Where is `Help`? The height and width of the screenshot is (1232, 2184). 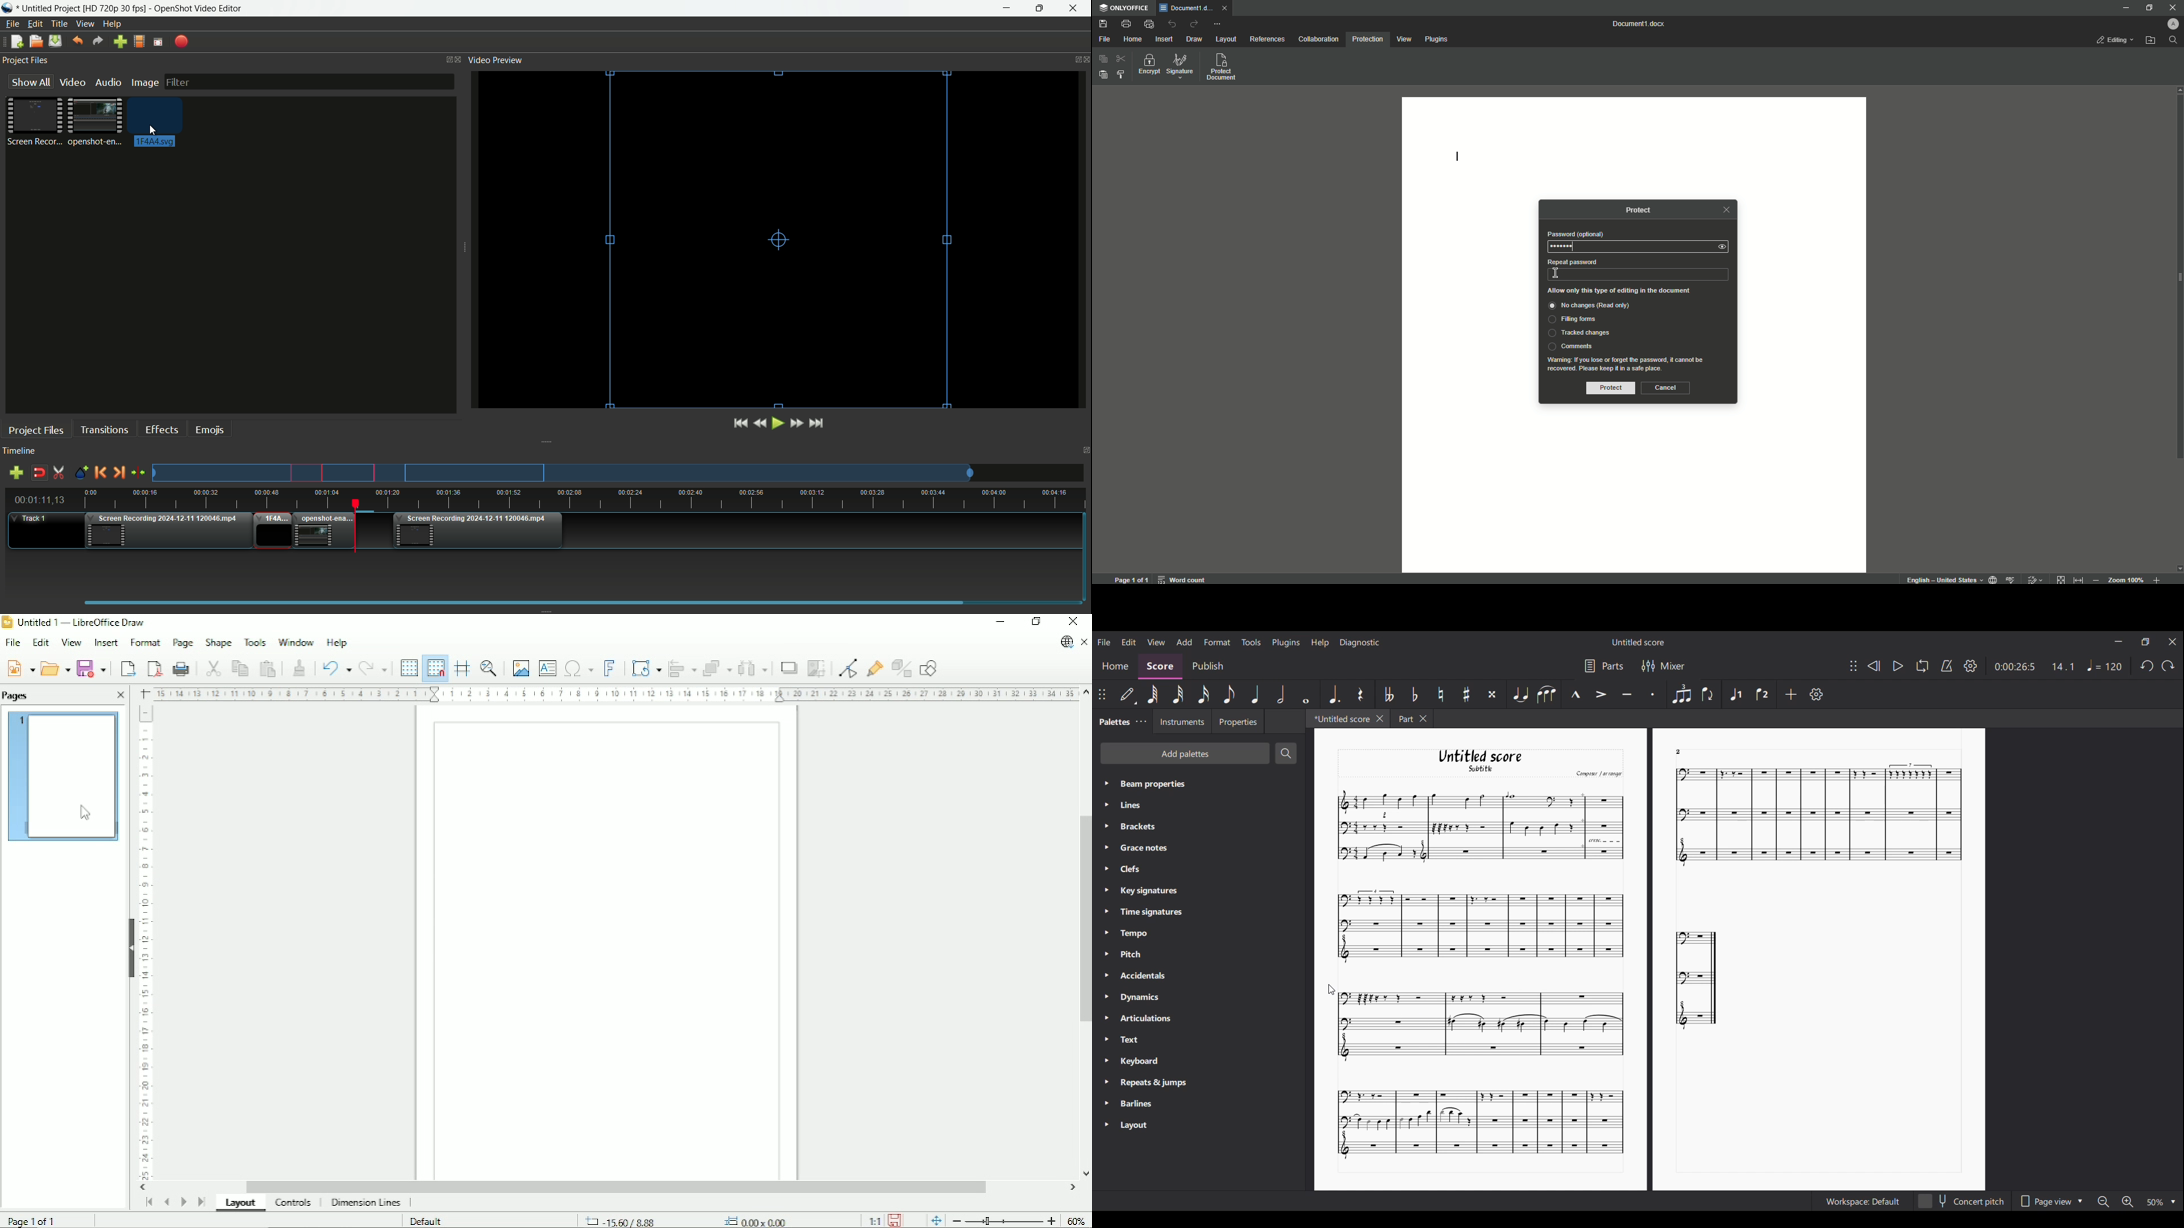 Help is located at coordinates (337, 642).